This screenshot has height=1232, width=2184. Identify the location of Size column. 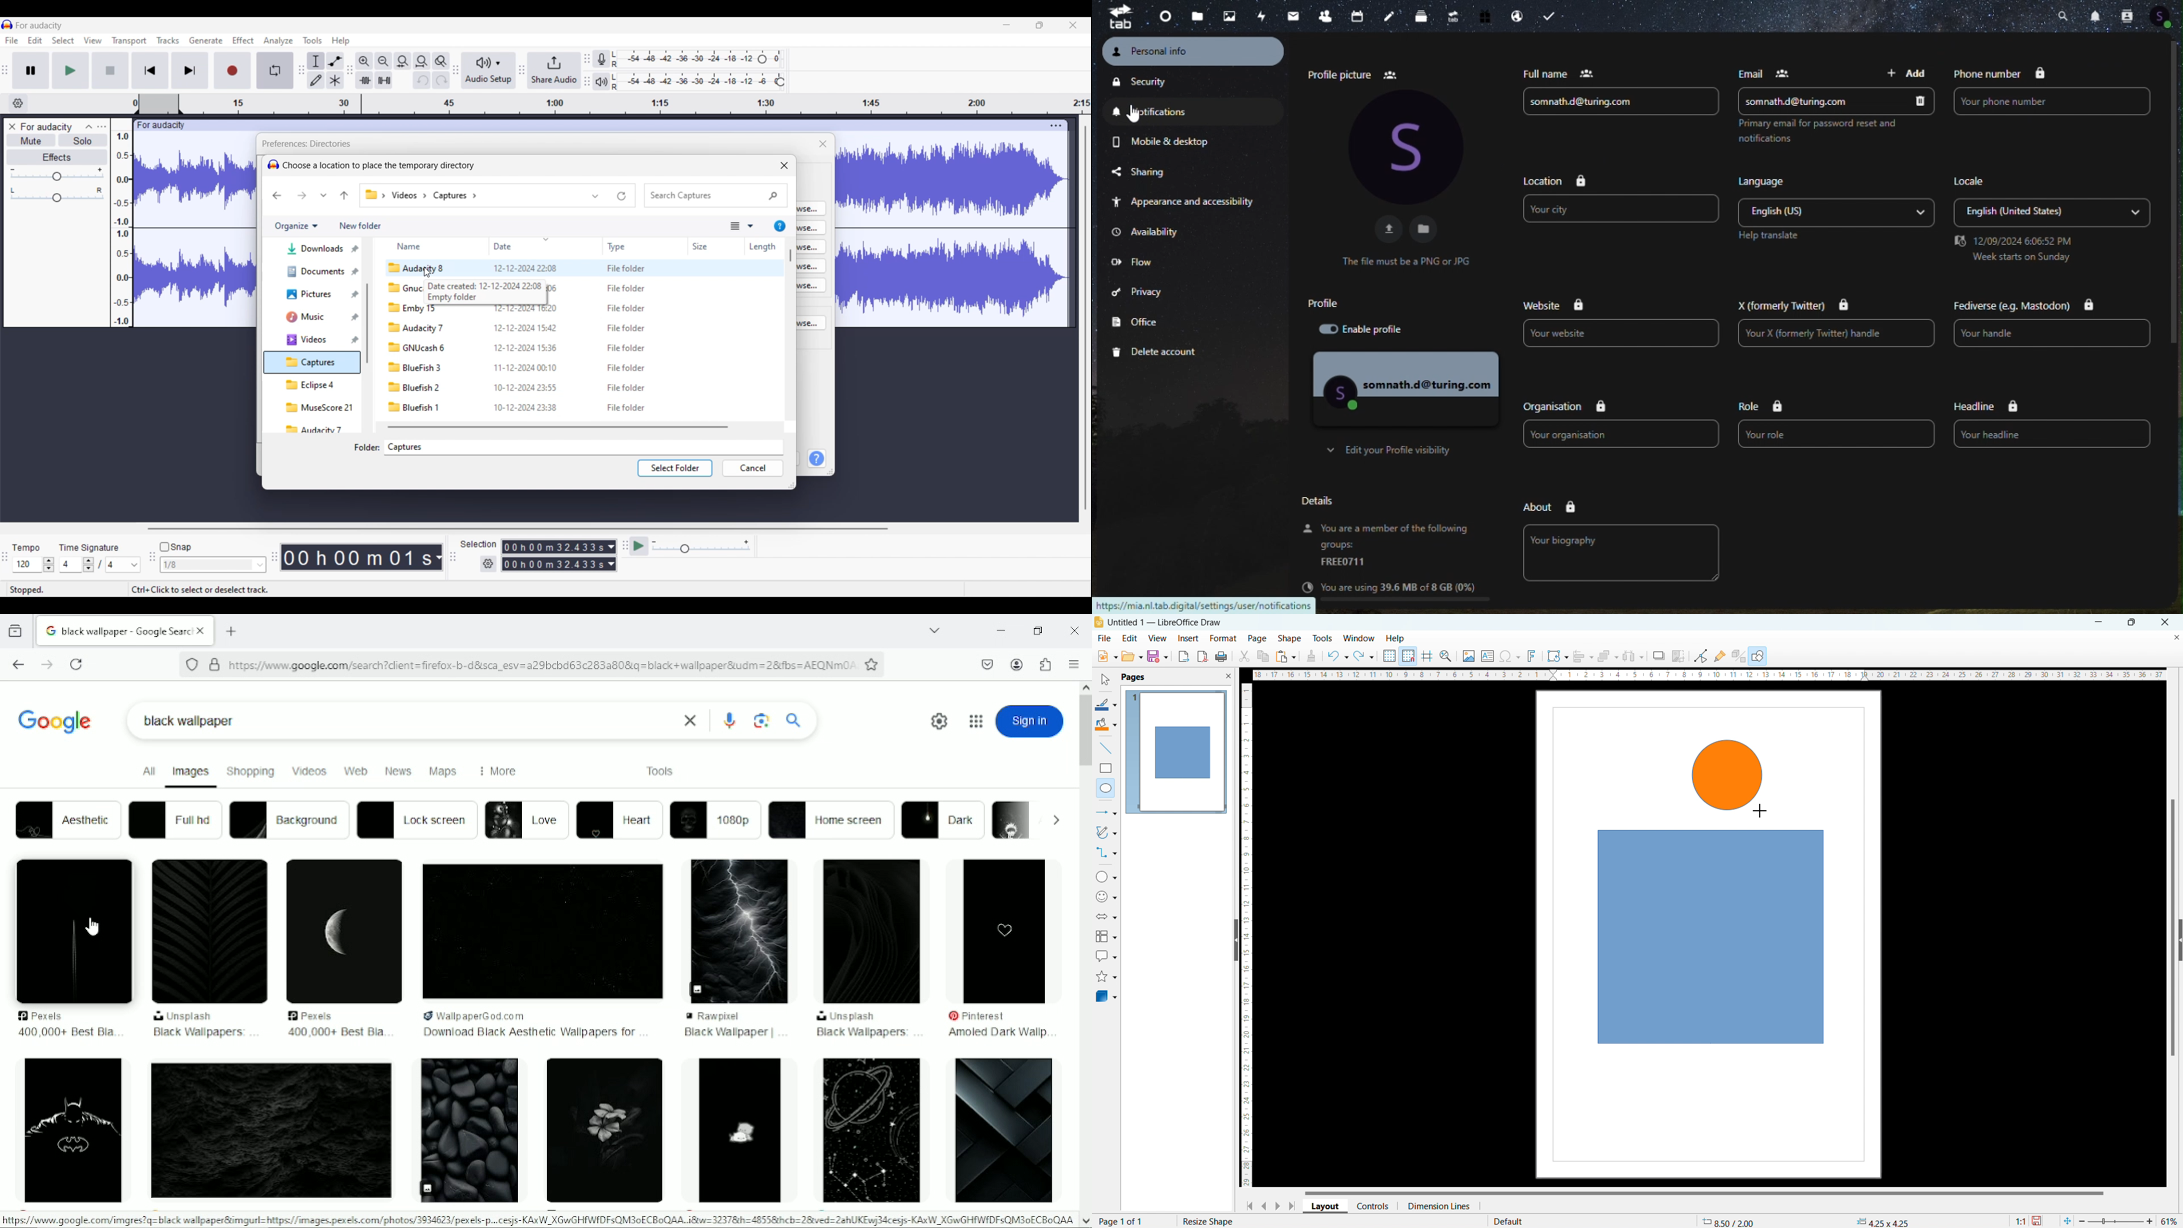
(704, 247).